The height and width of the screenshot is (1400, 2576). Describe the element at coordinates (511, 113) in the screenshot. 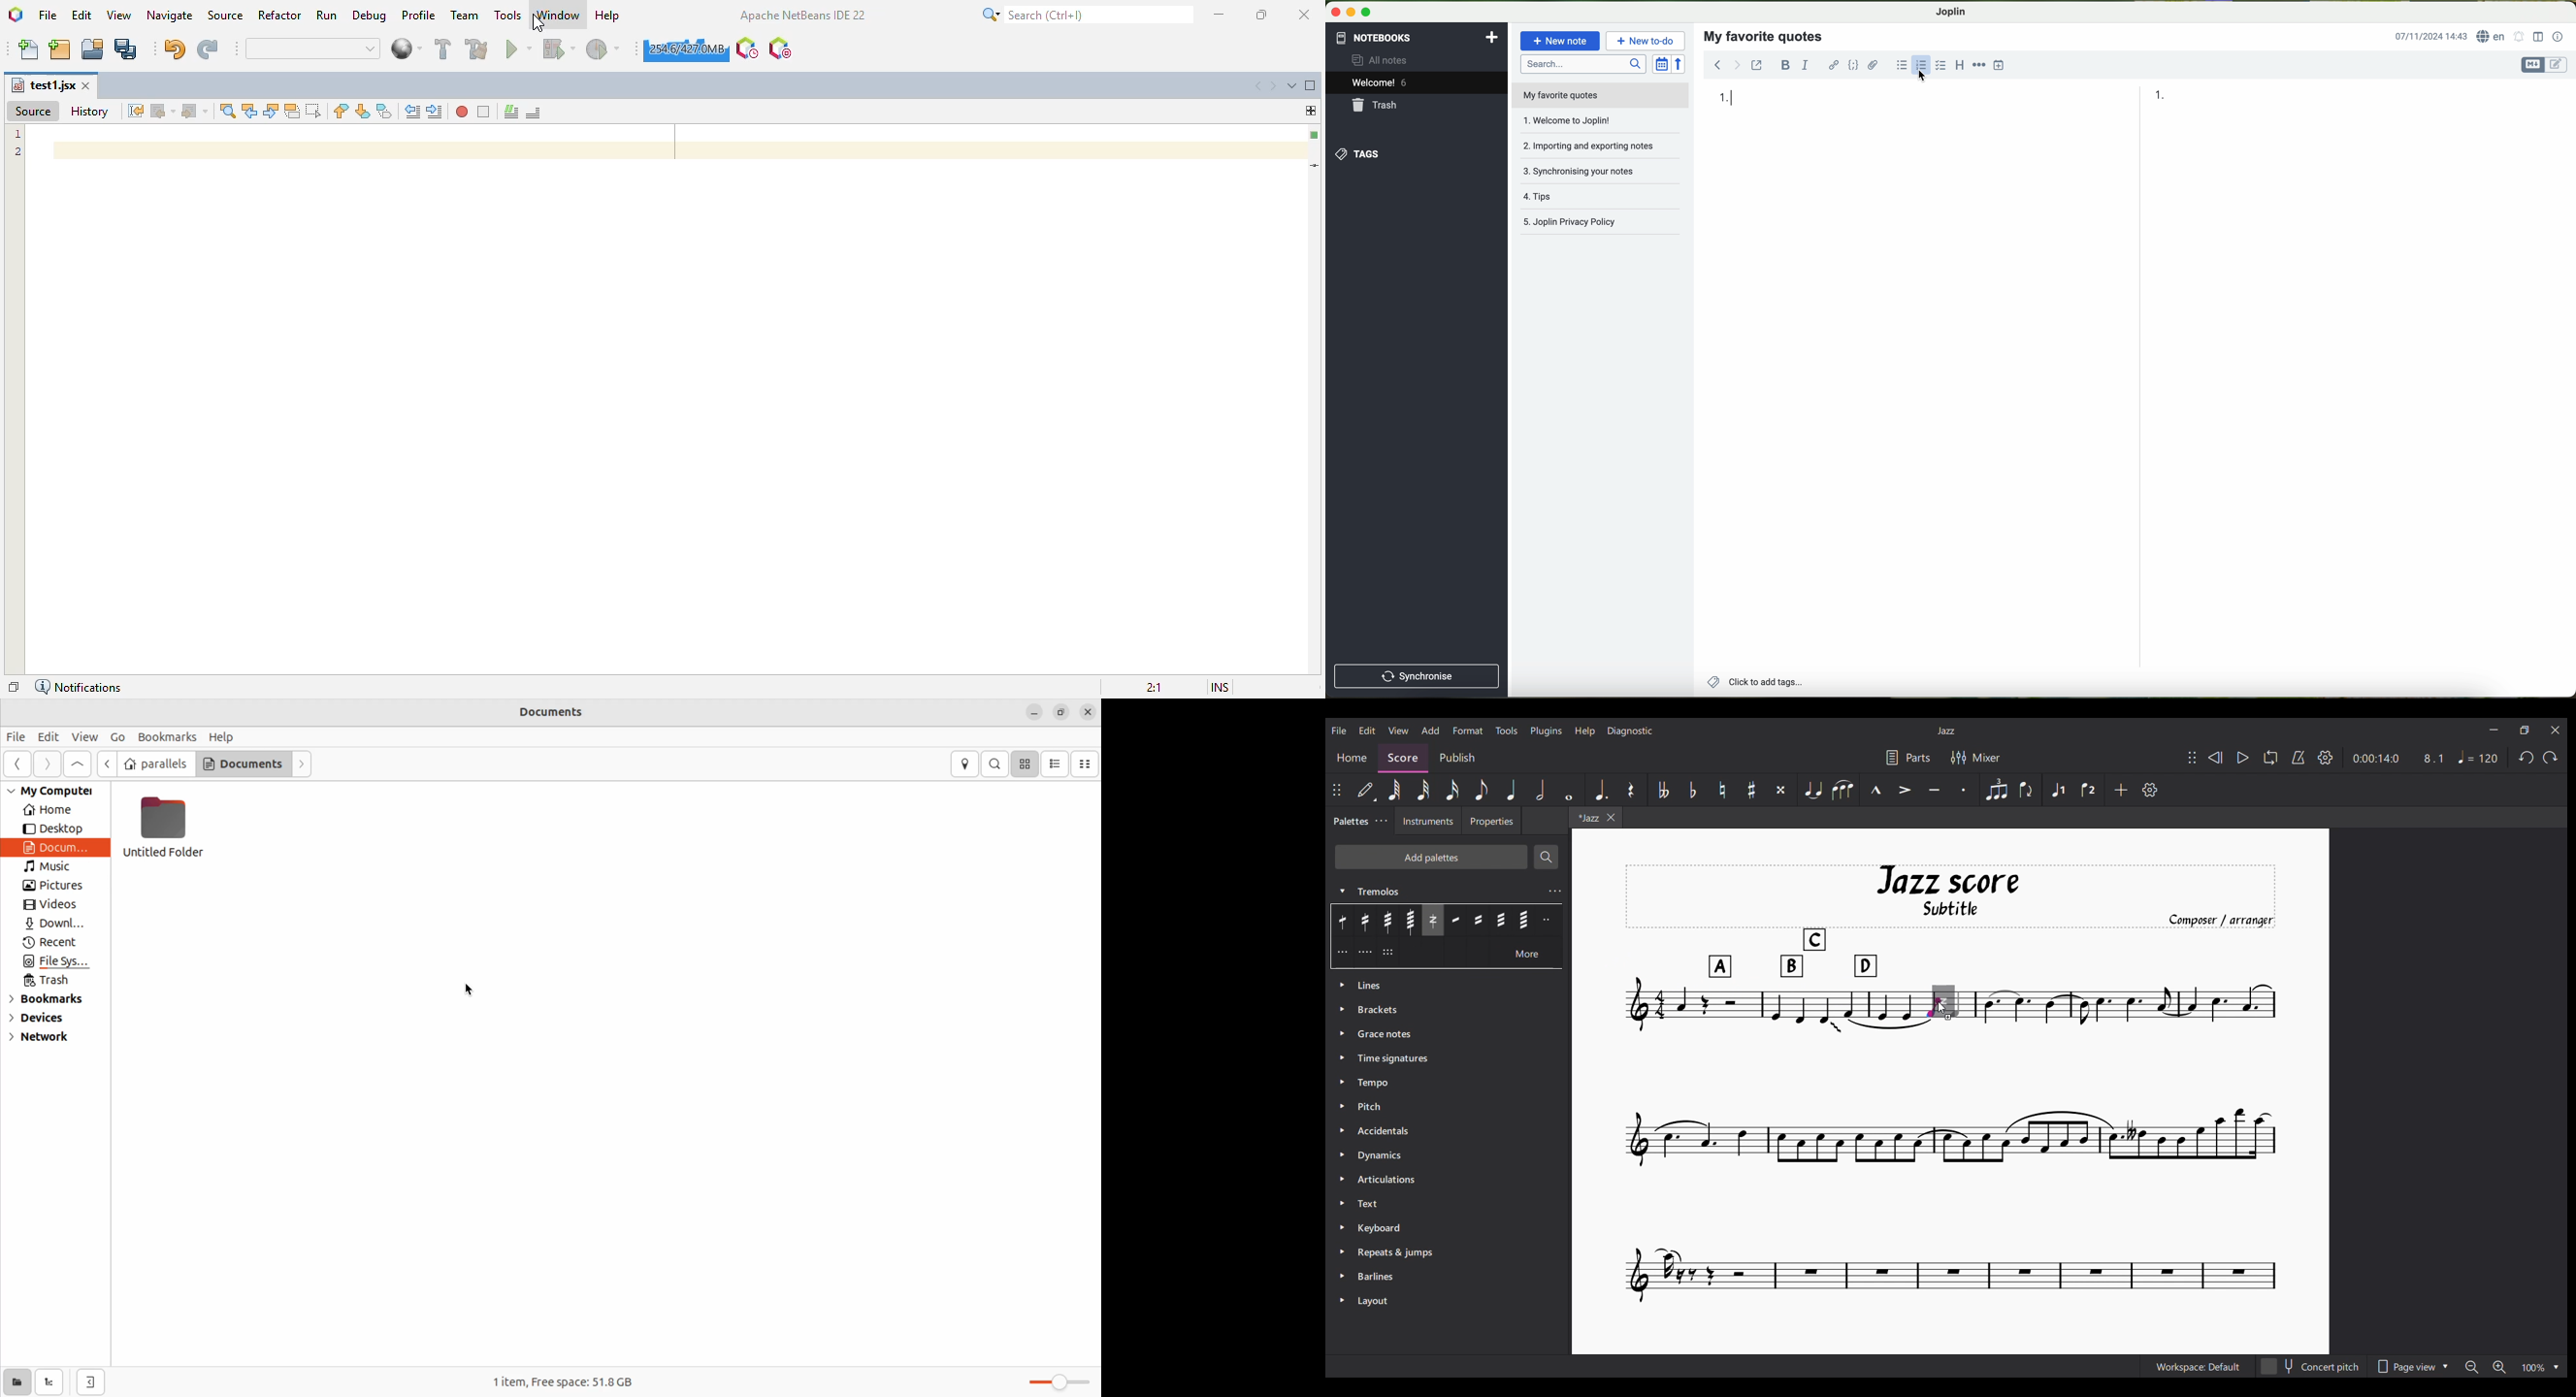

I see `comment` at that location.